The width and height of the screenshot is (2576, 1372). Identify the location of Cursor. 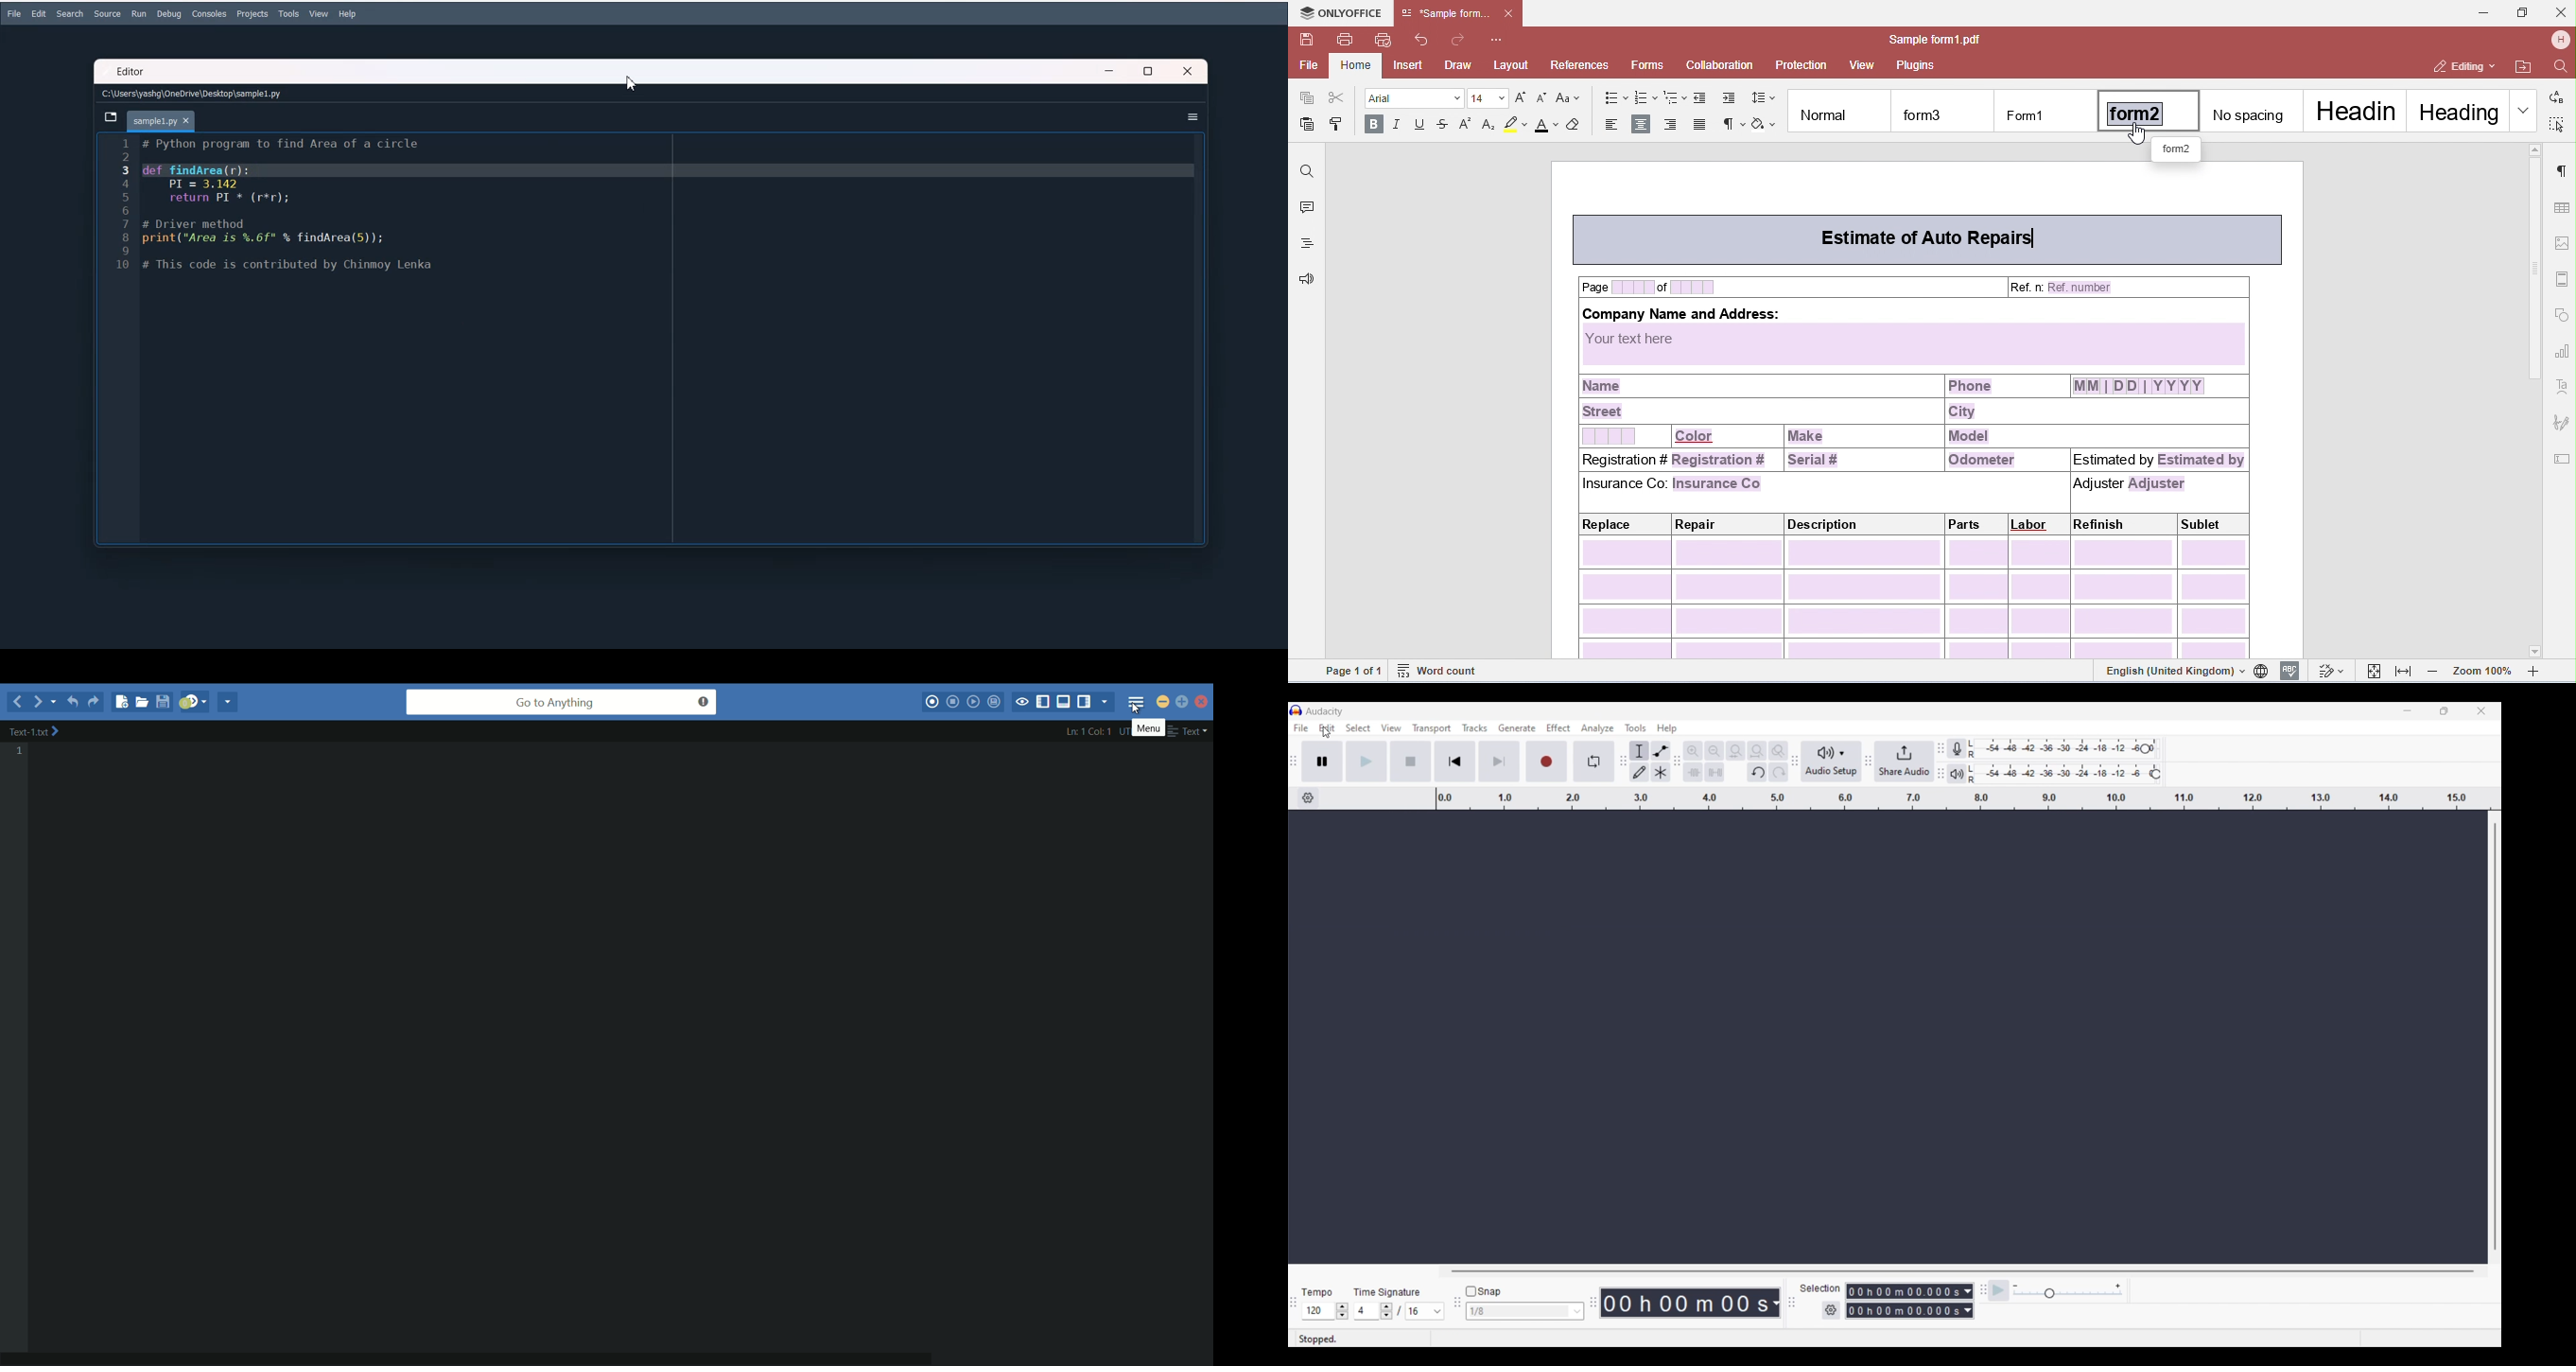
(633, 83).